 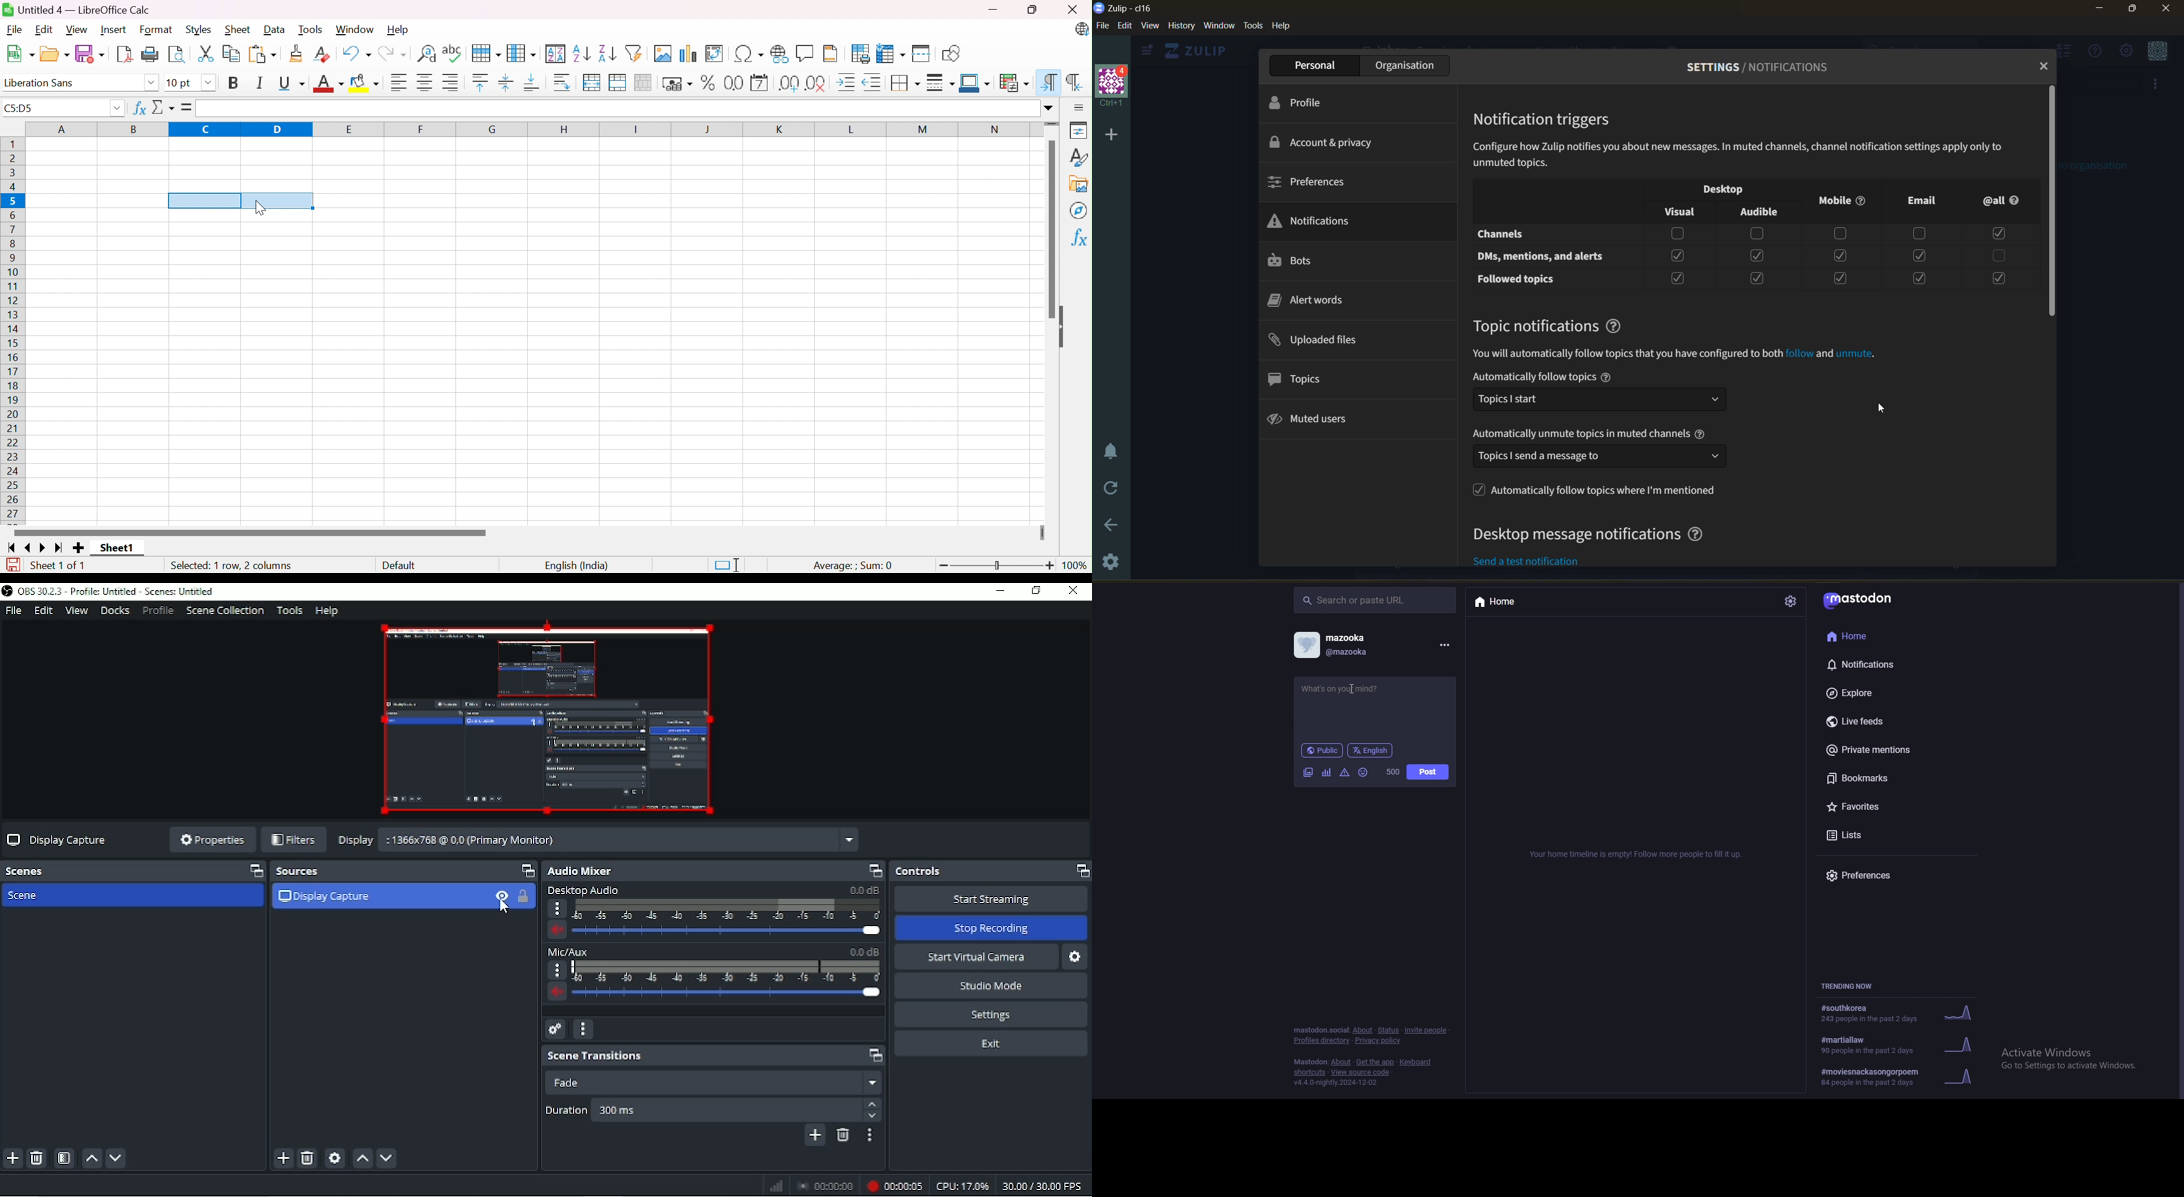 I want to click on Add configurable transition, so click(x=815, y=1137).